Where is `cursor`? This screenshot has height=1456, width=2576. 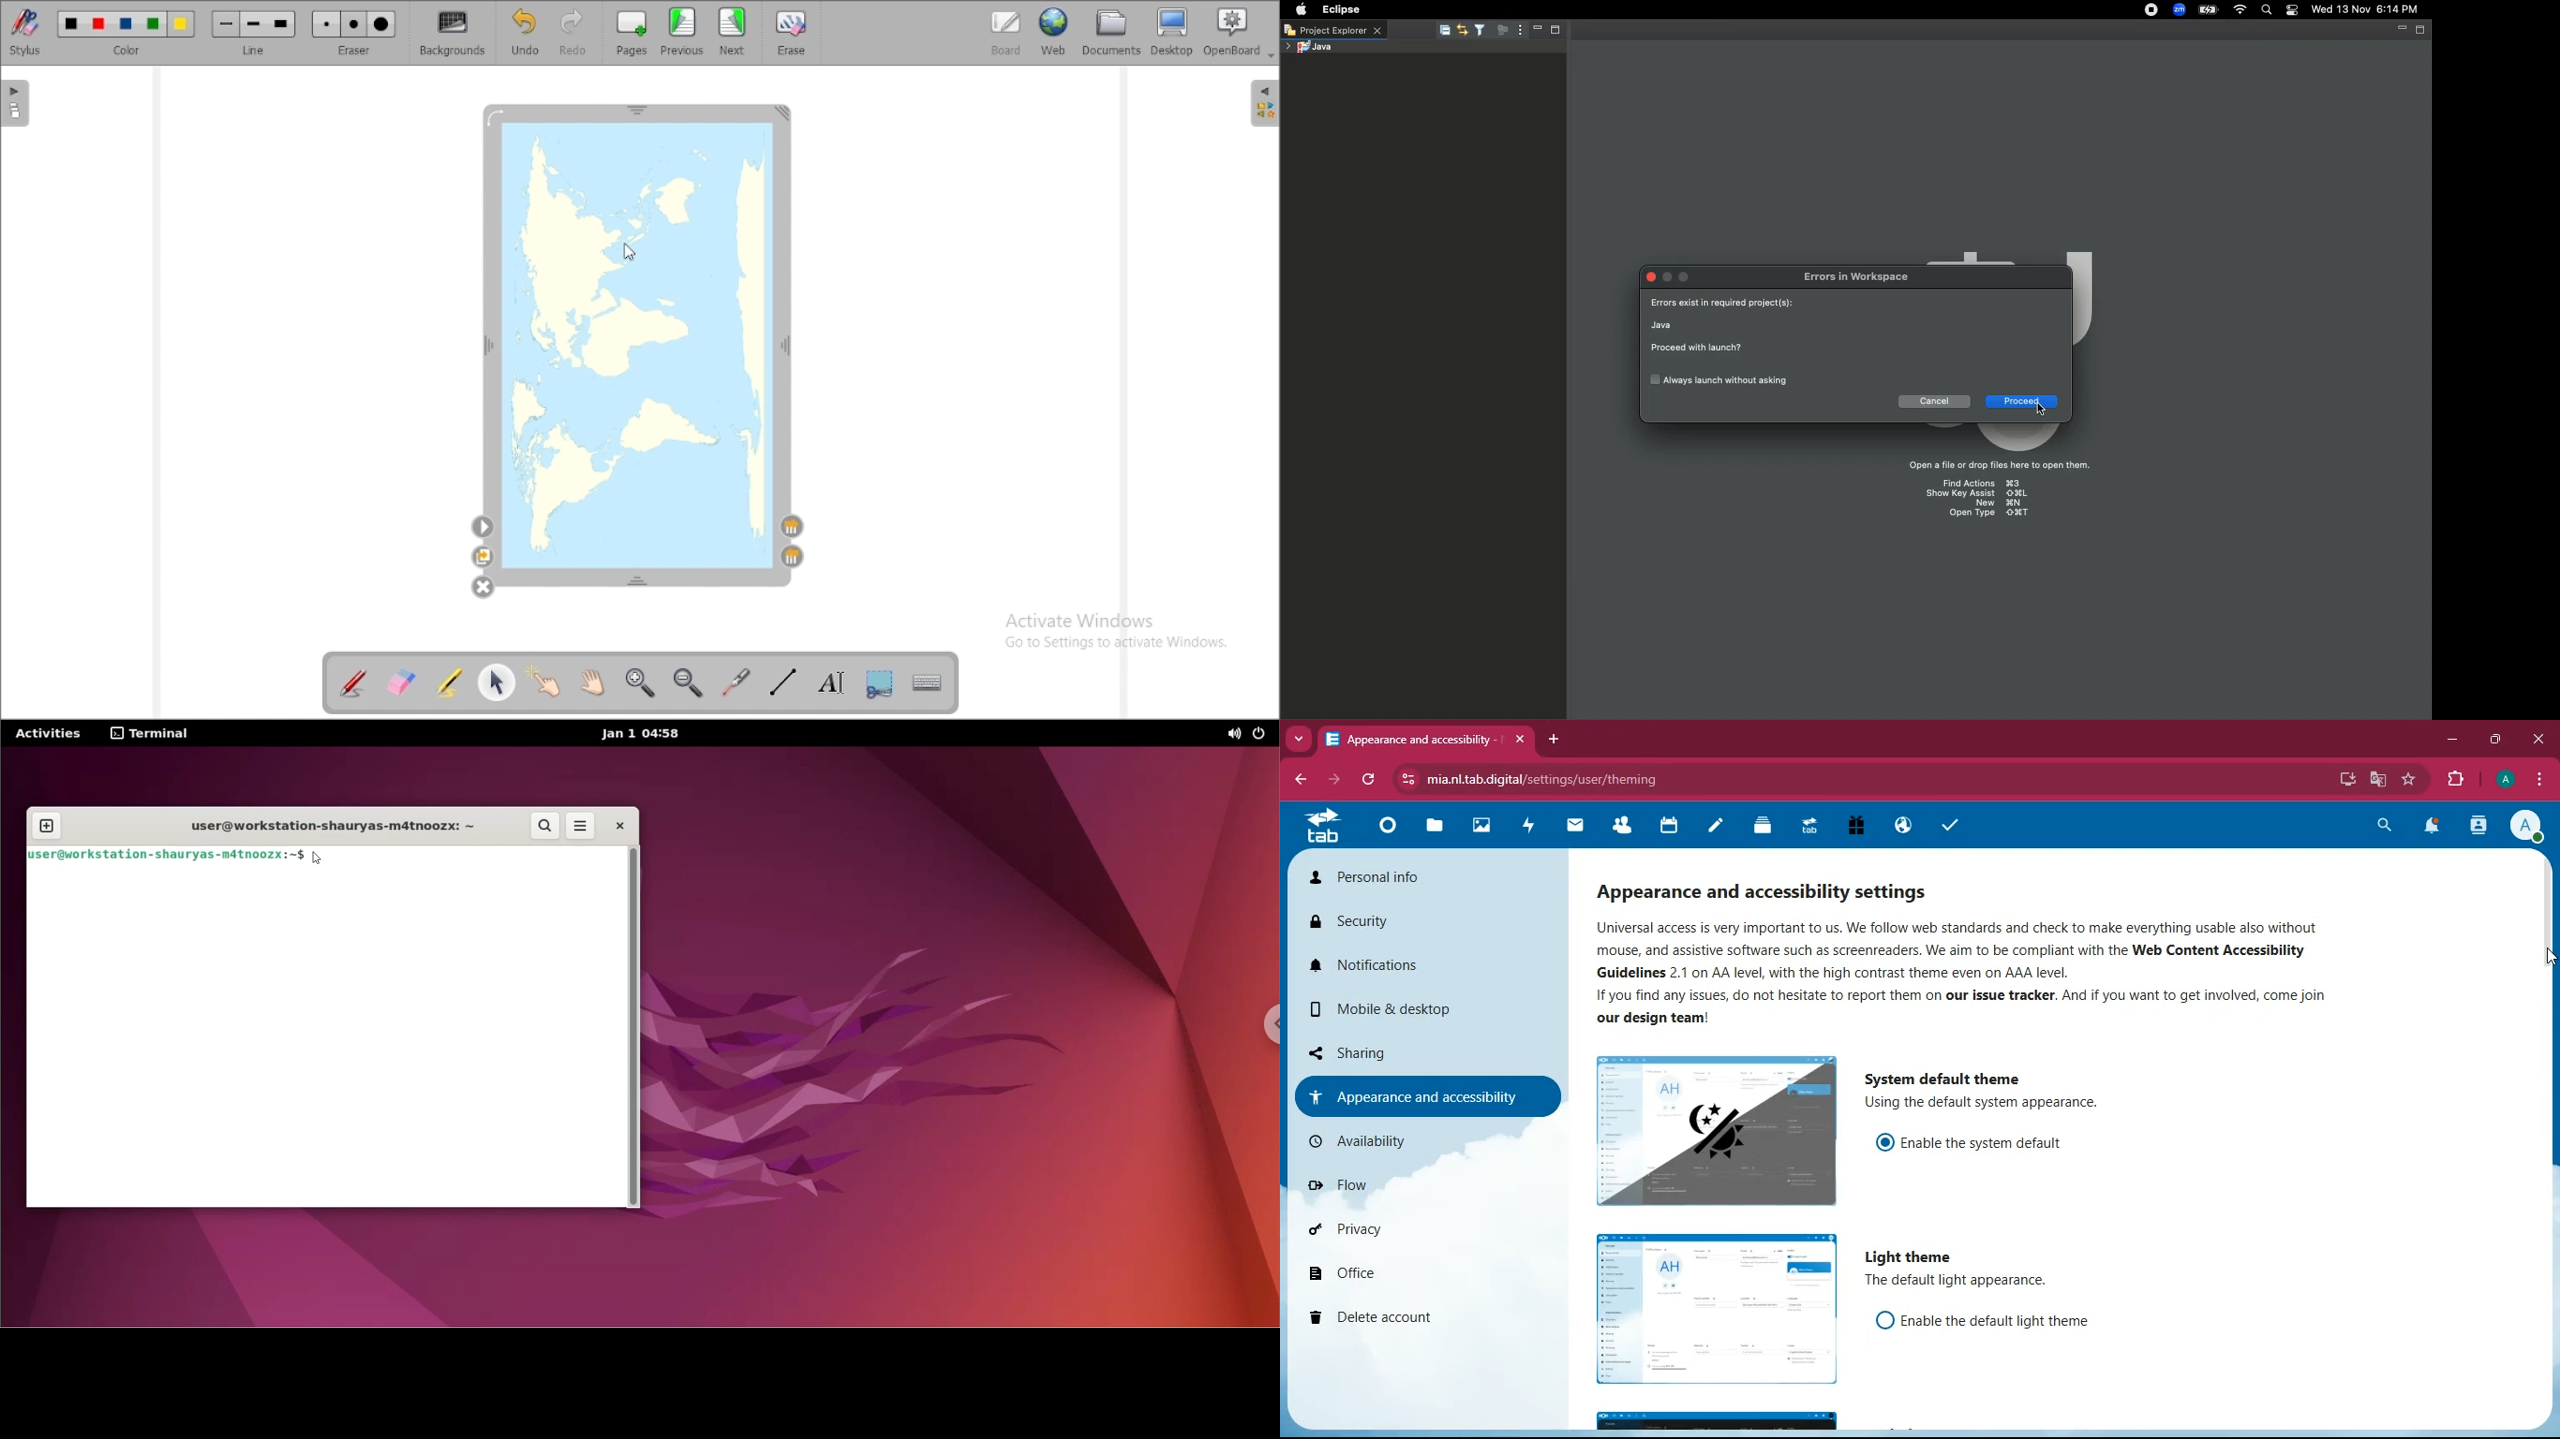
cursor is located at coordinates (2545, 946).